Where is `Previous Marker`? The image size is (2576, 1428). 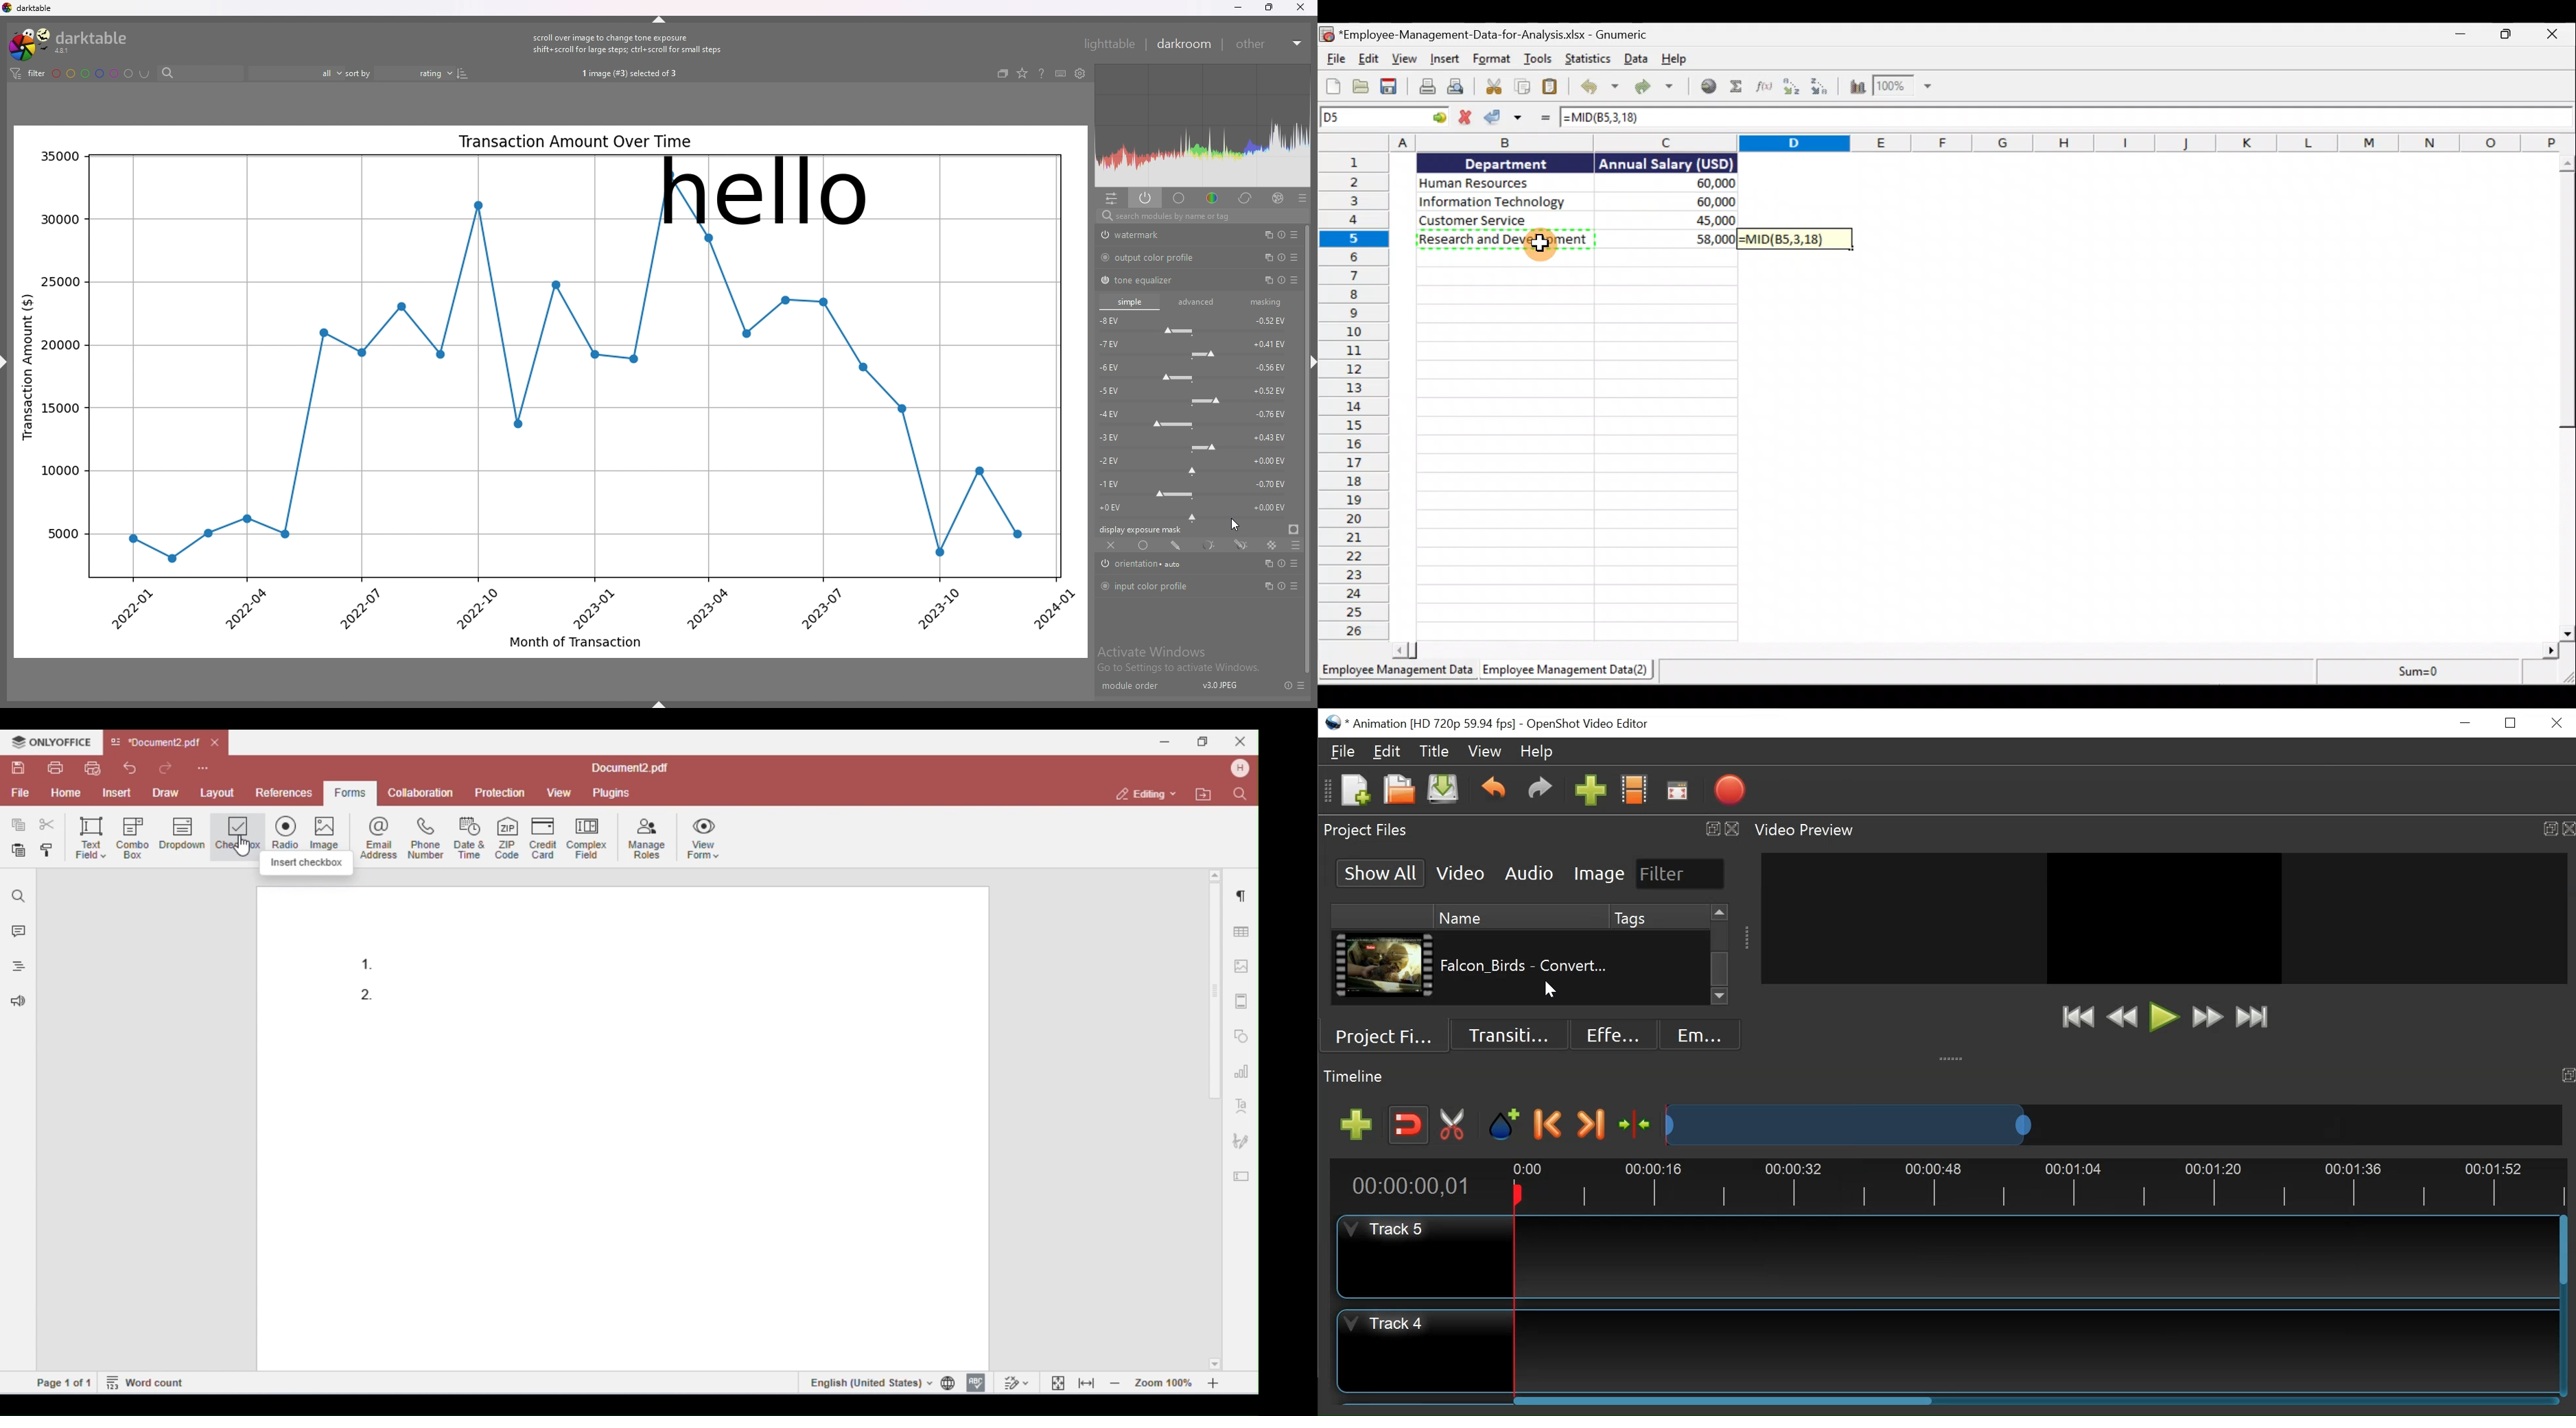
Previous Marker is located at coordinates (1548, 1123).